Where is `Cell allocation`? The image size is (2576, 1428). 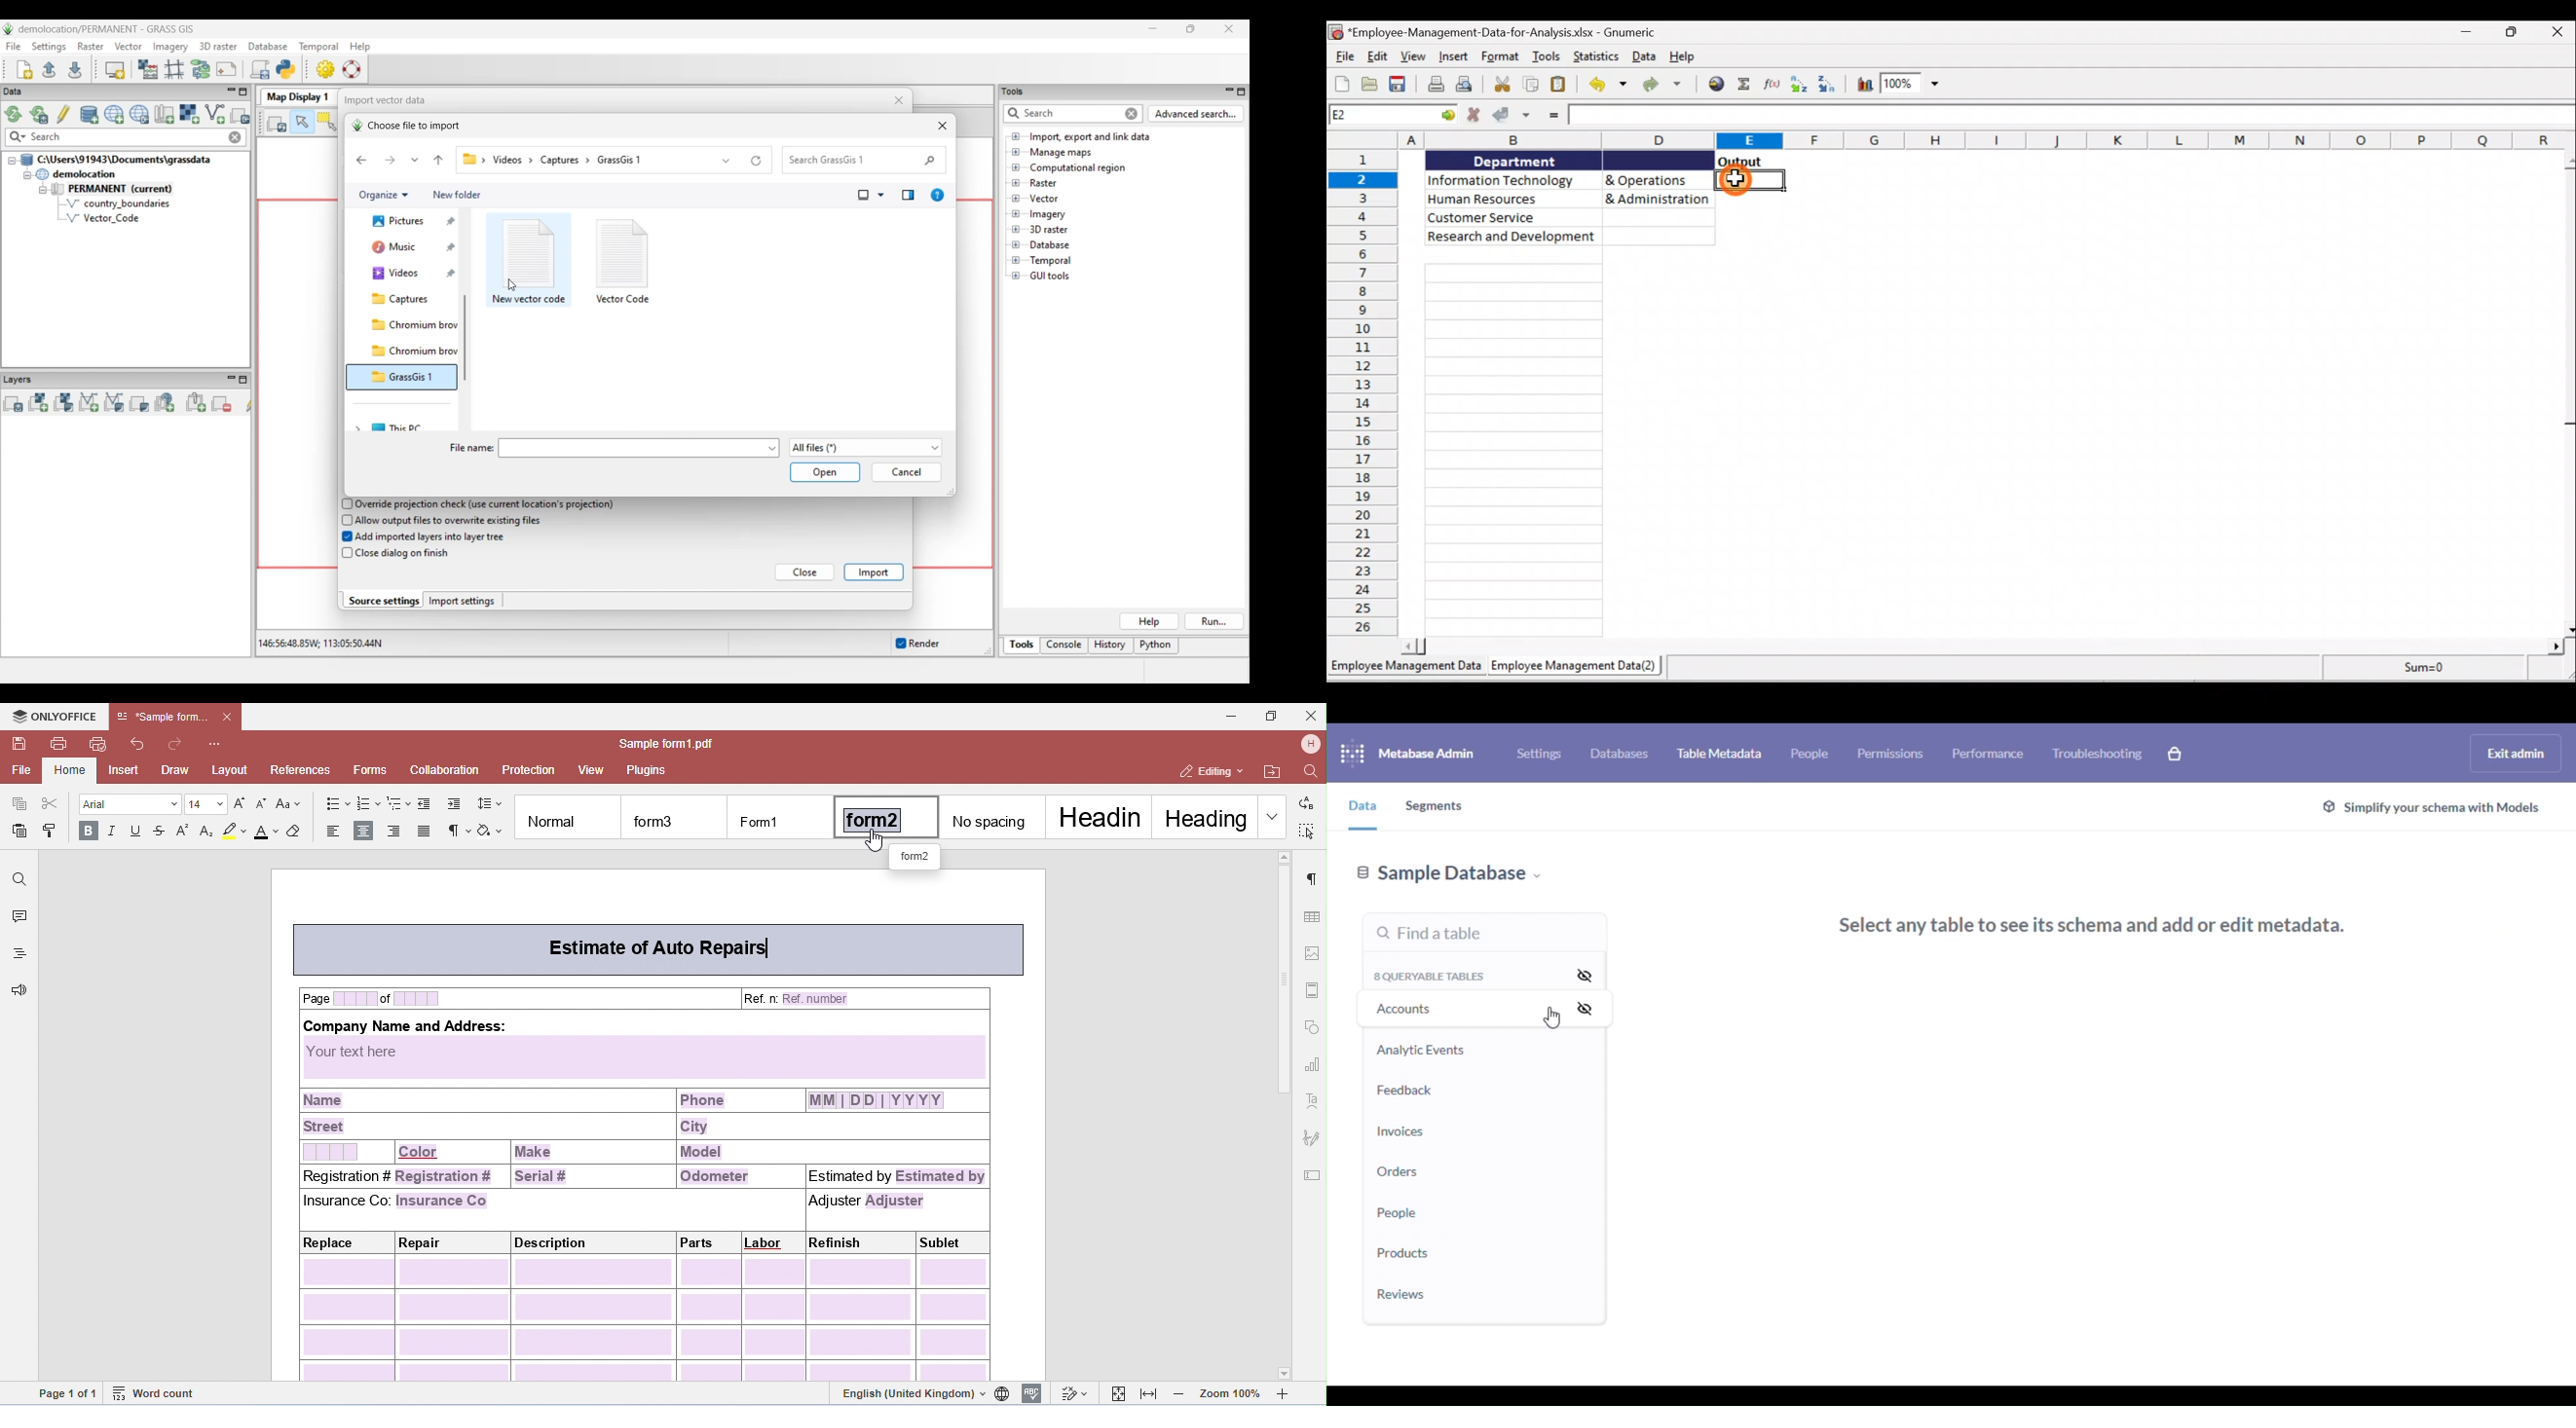 Cell allocation is located at coordinates (1392, 114).